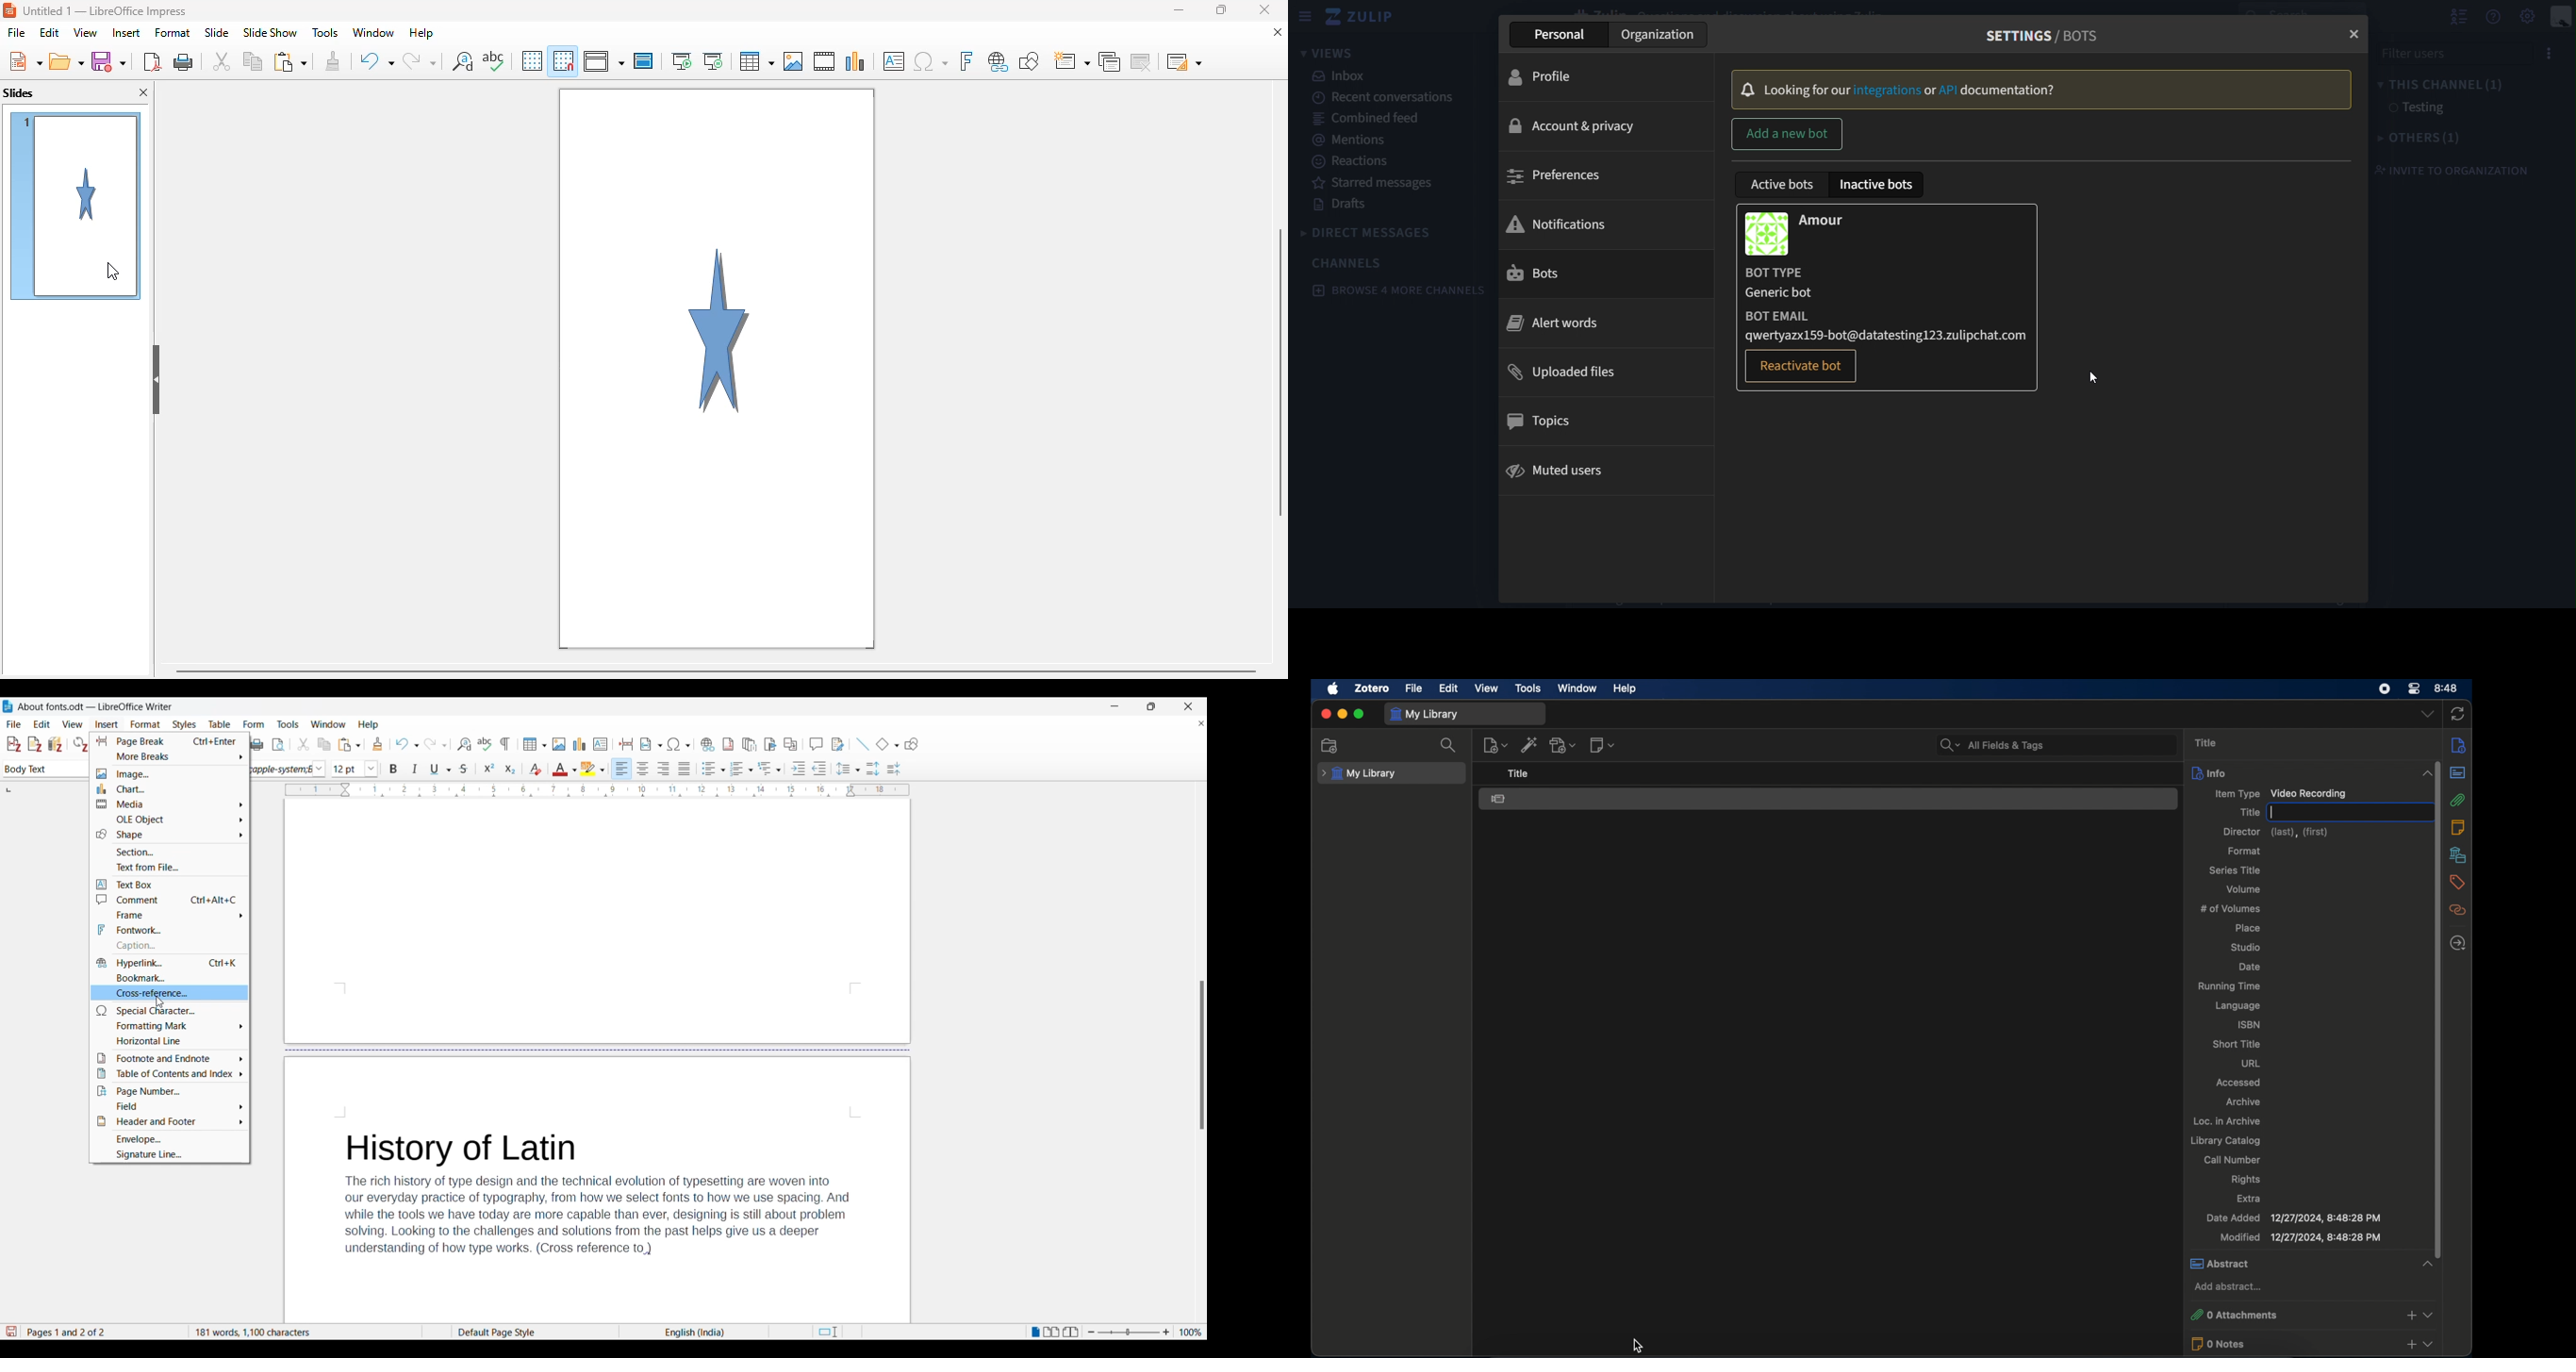  I want to click on Untitled 1- Libreoffice impress, so click(105, 10).